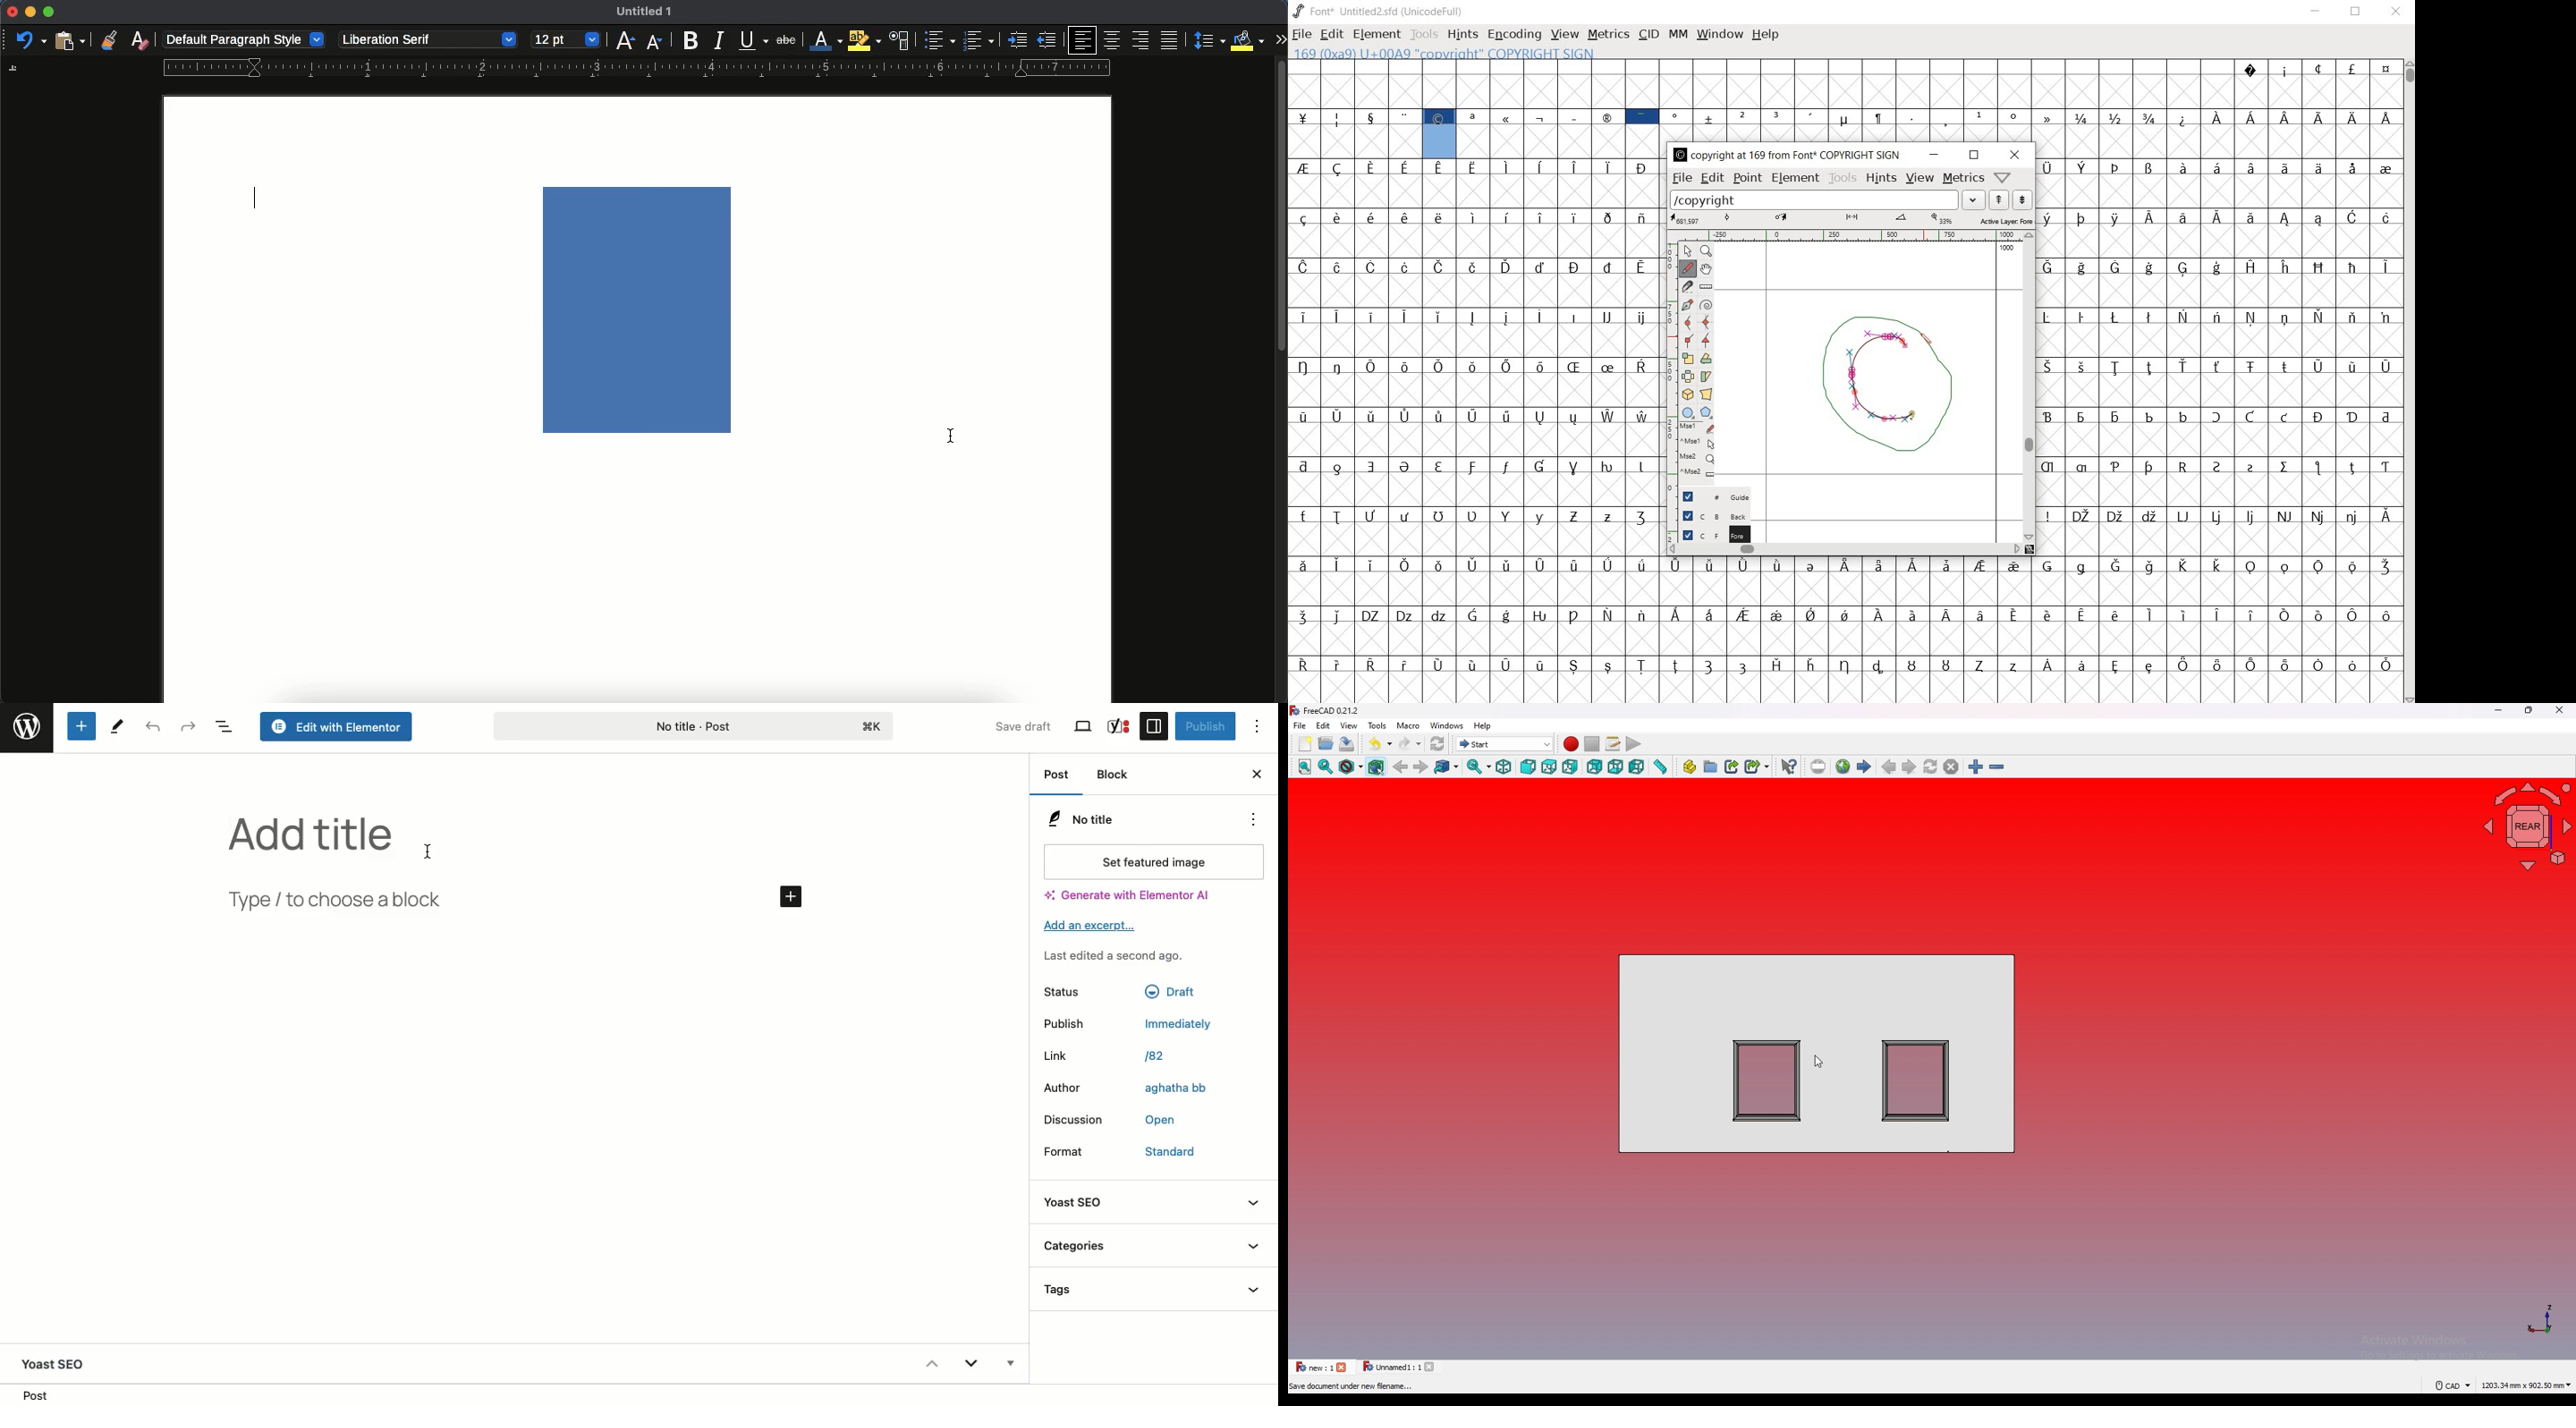 This screenshot has height=1428, width=2576. What do you see at coordinates (1864, 767) in the screenshot?
I see `start page` at bounding box center [1864, 767].